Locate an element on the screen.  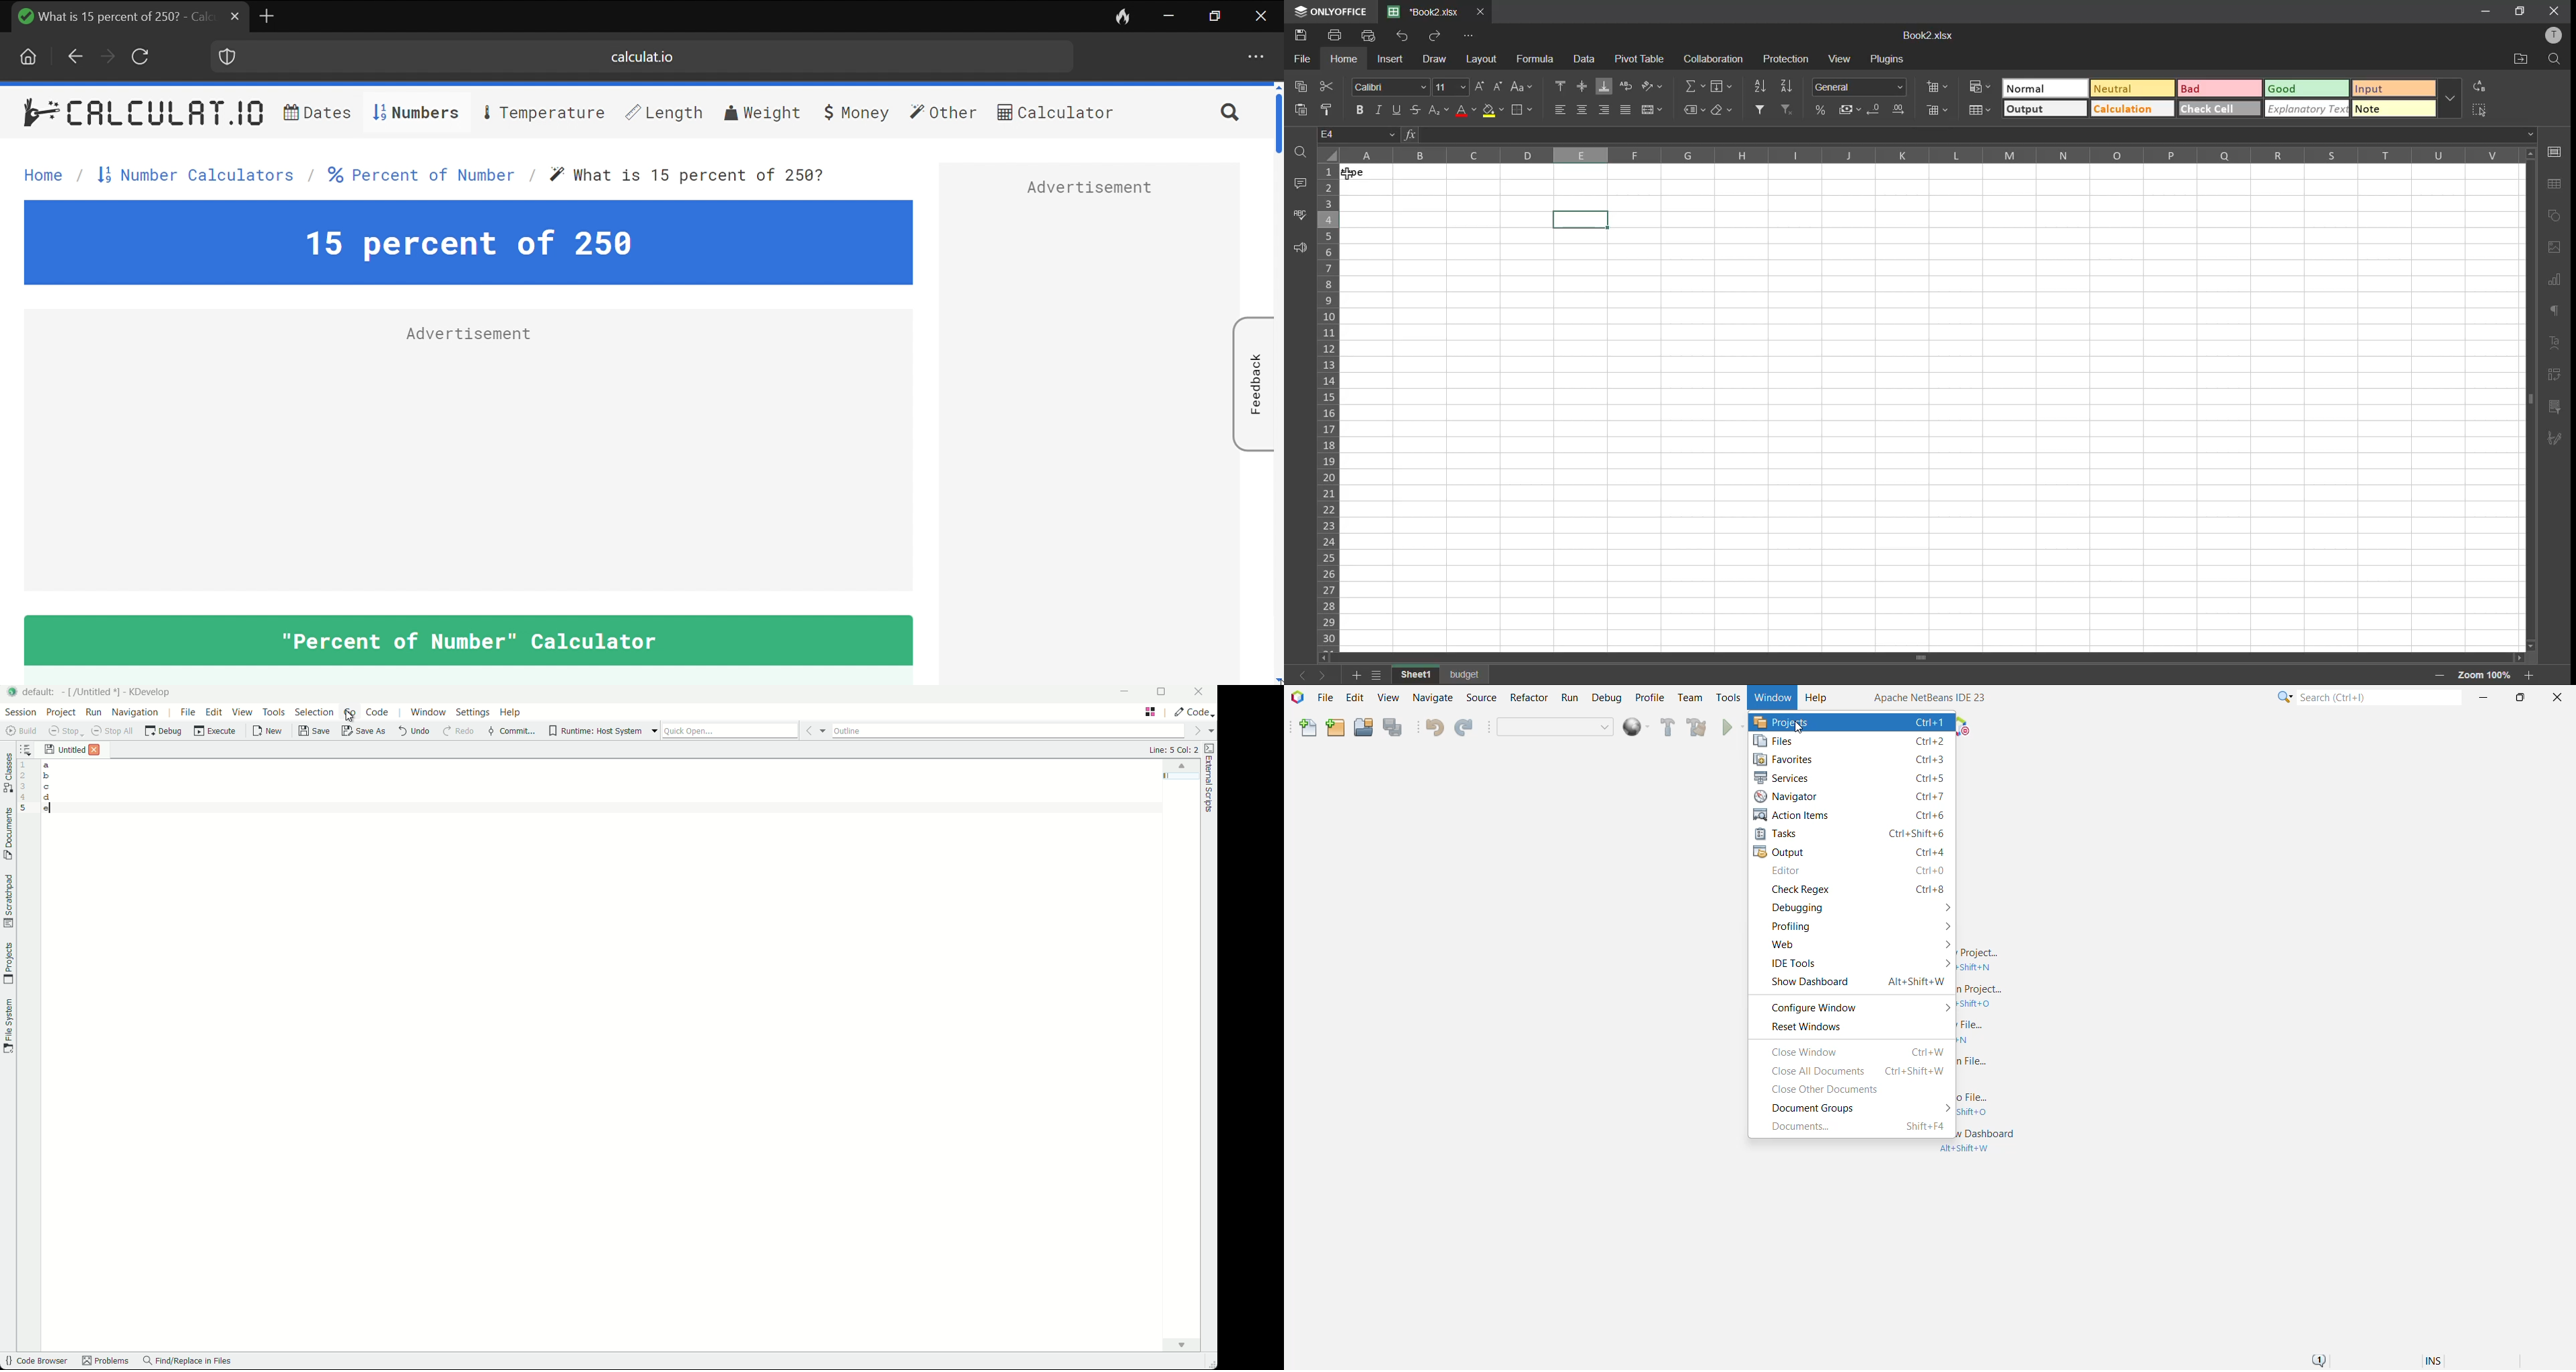
Advertisement is located at coordinates (1090, 190).